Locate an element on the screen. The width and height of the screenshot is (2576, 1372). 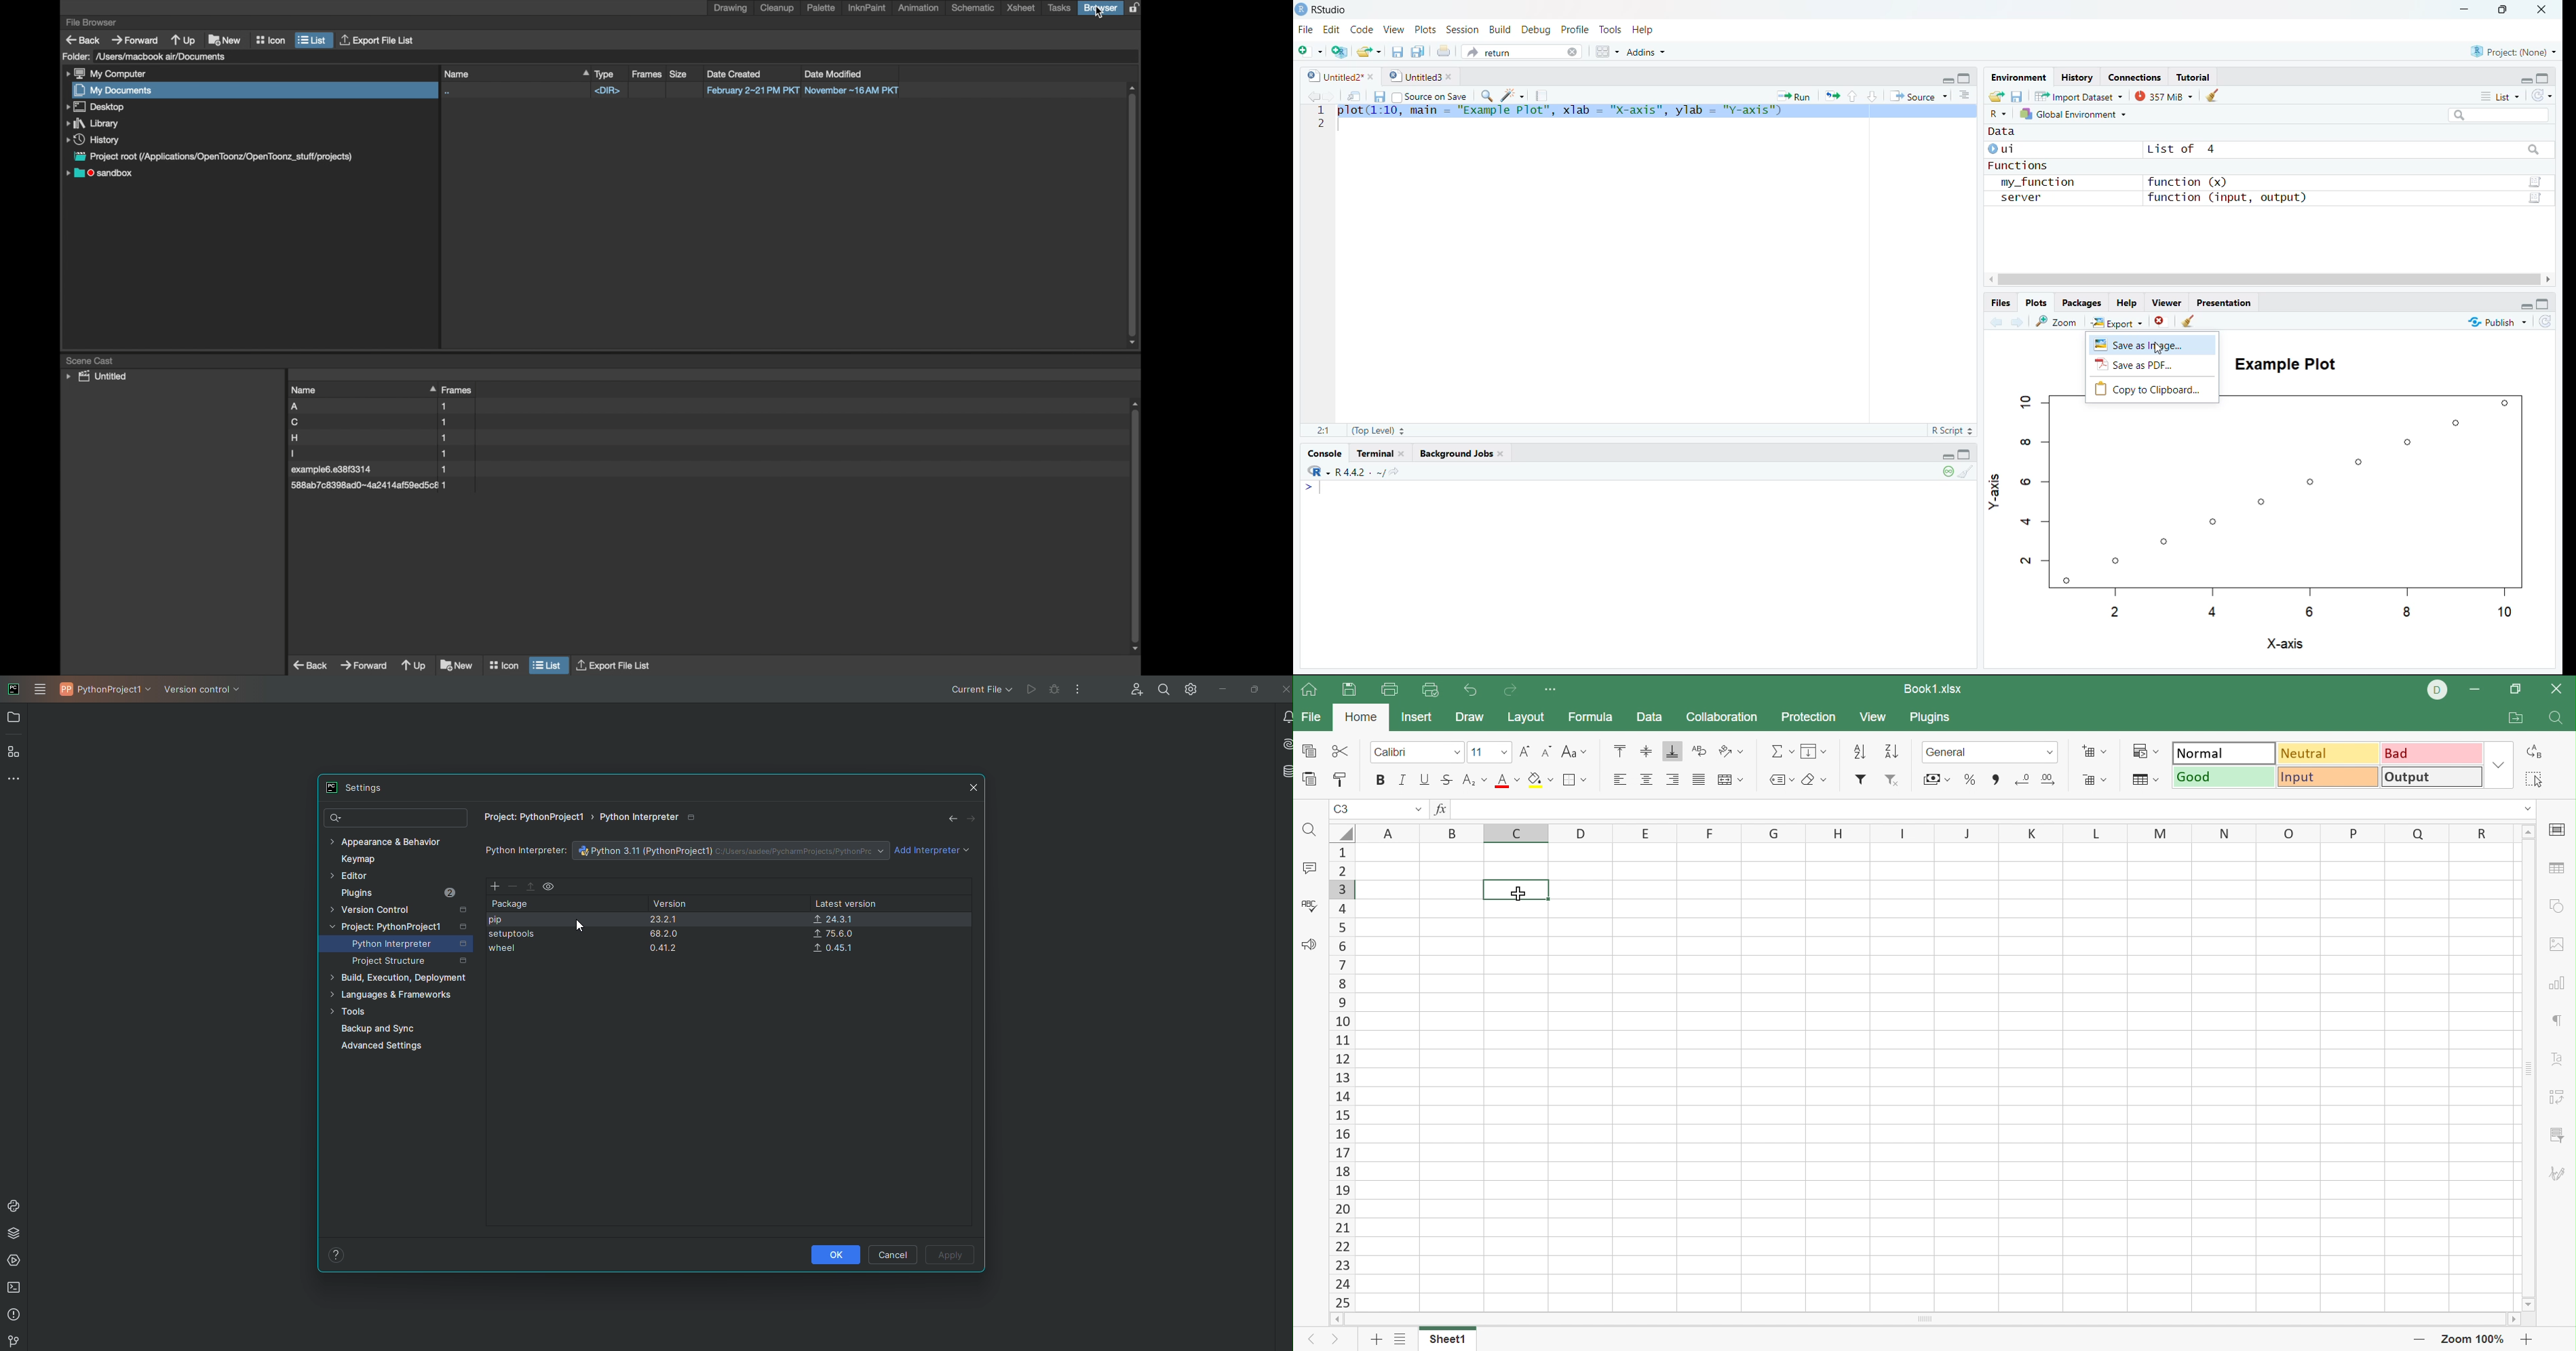
Coordinates is located at coordinates (2136, 77).